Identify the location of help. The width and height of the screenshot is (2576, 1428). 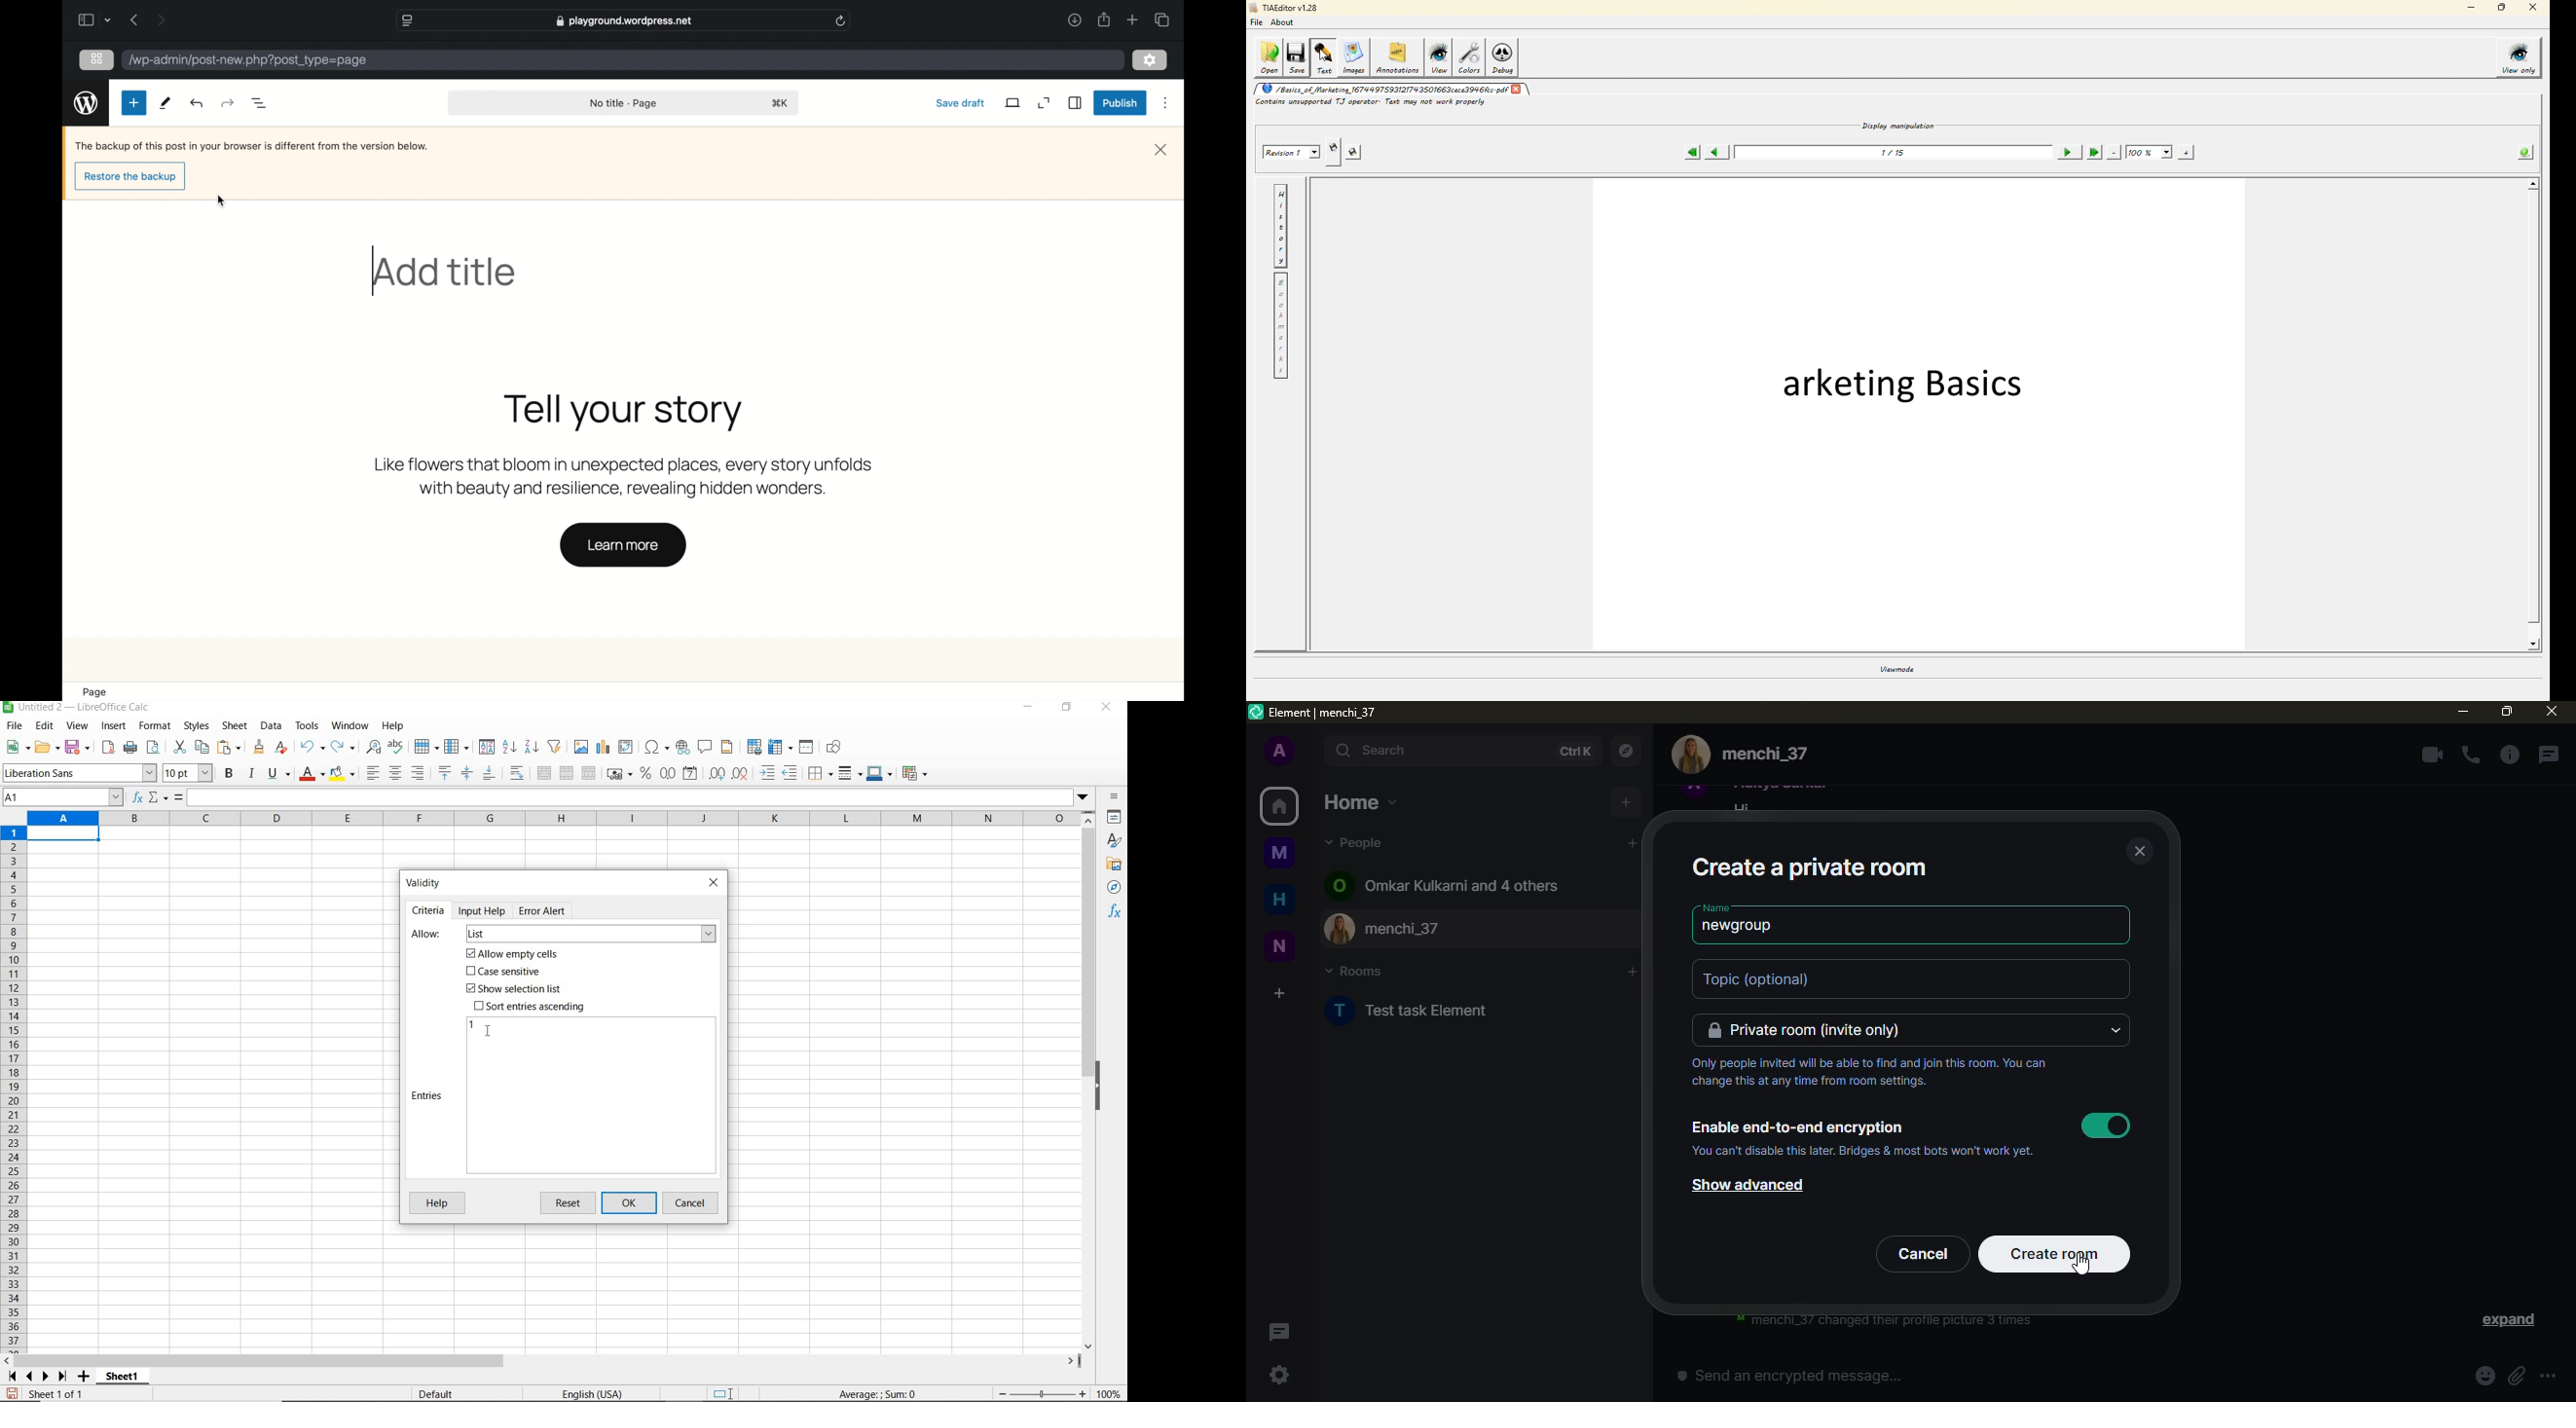
(393, 726).